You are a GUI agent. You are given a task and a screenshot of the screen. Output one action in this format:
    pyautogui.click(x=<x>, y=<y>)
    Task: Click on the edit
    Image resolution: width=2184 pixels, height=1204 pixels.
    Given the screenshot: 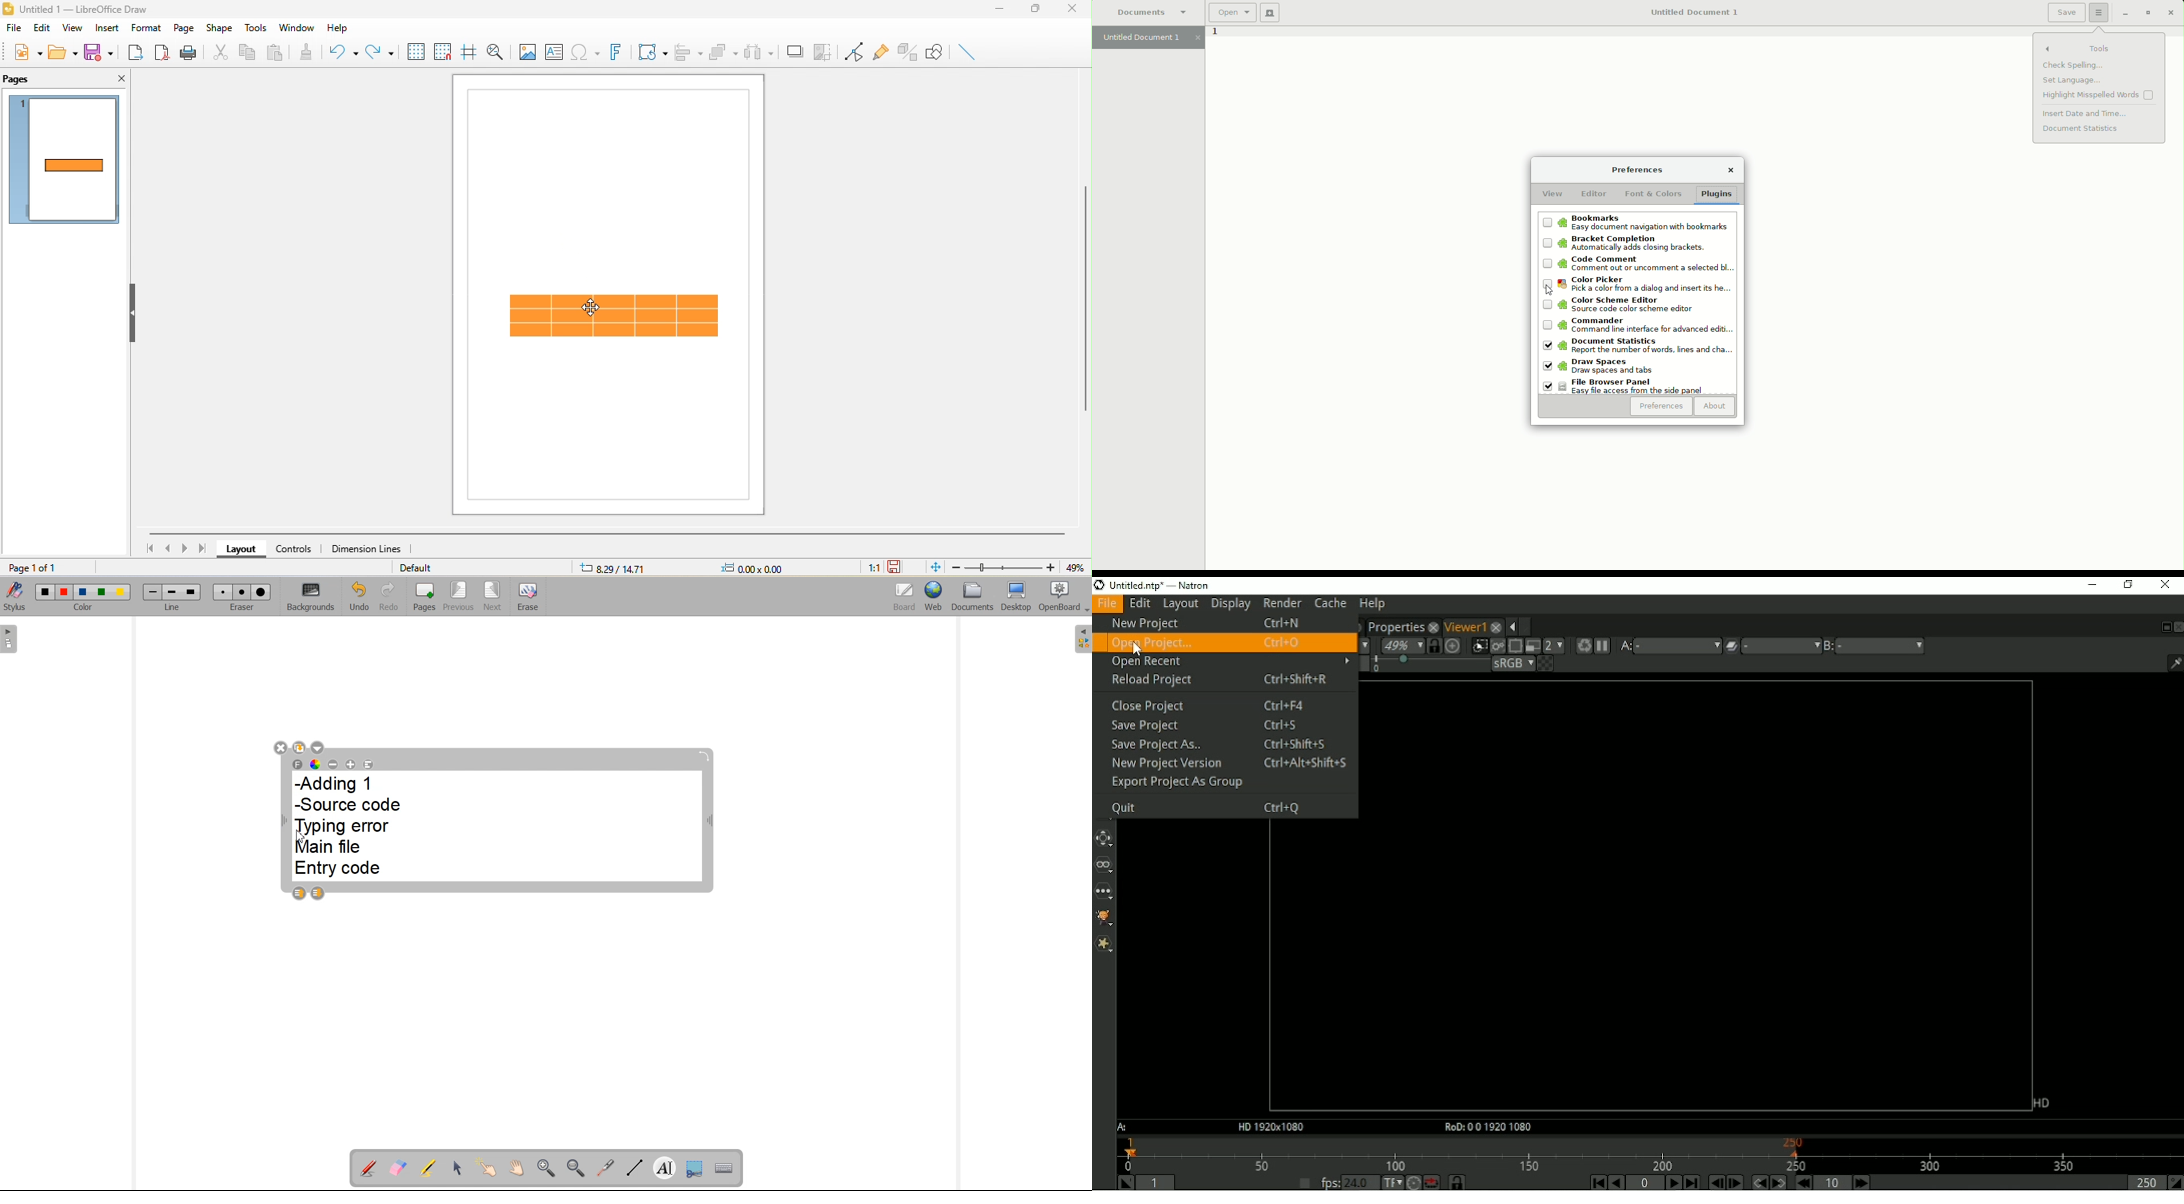 What is the action you would take?
    pyautogui.click(x=41, y=27)
    